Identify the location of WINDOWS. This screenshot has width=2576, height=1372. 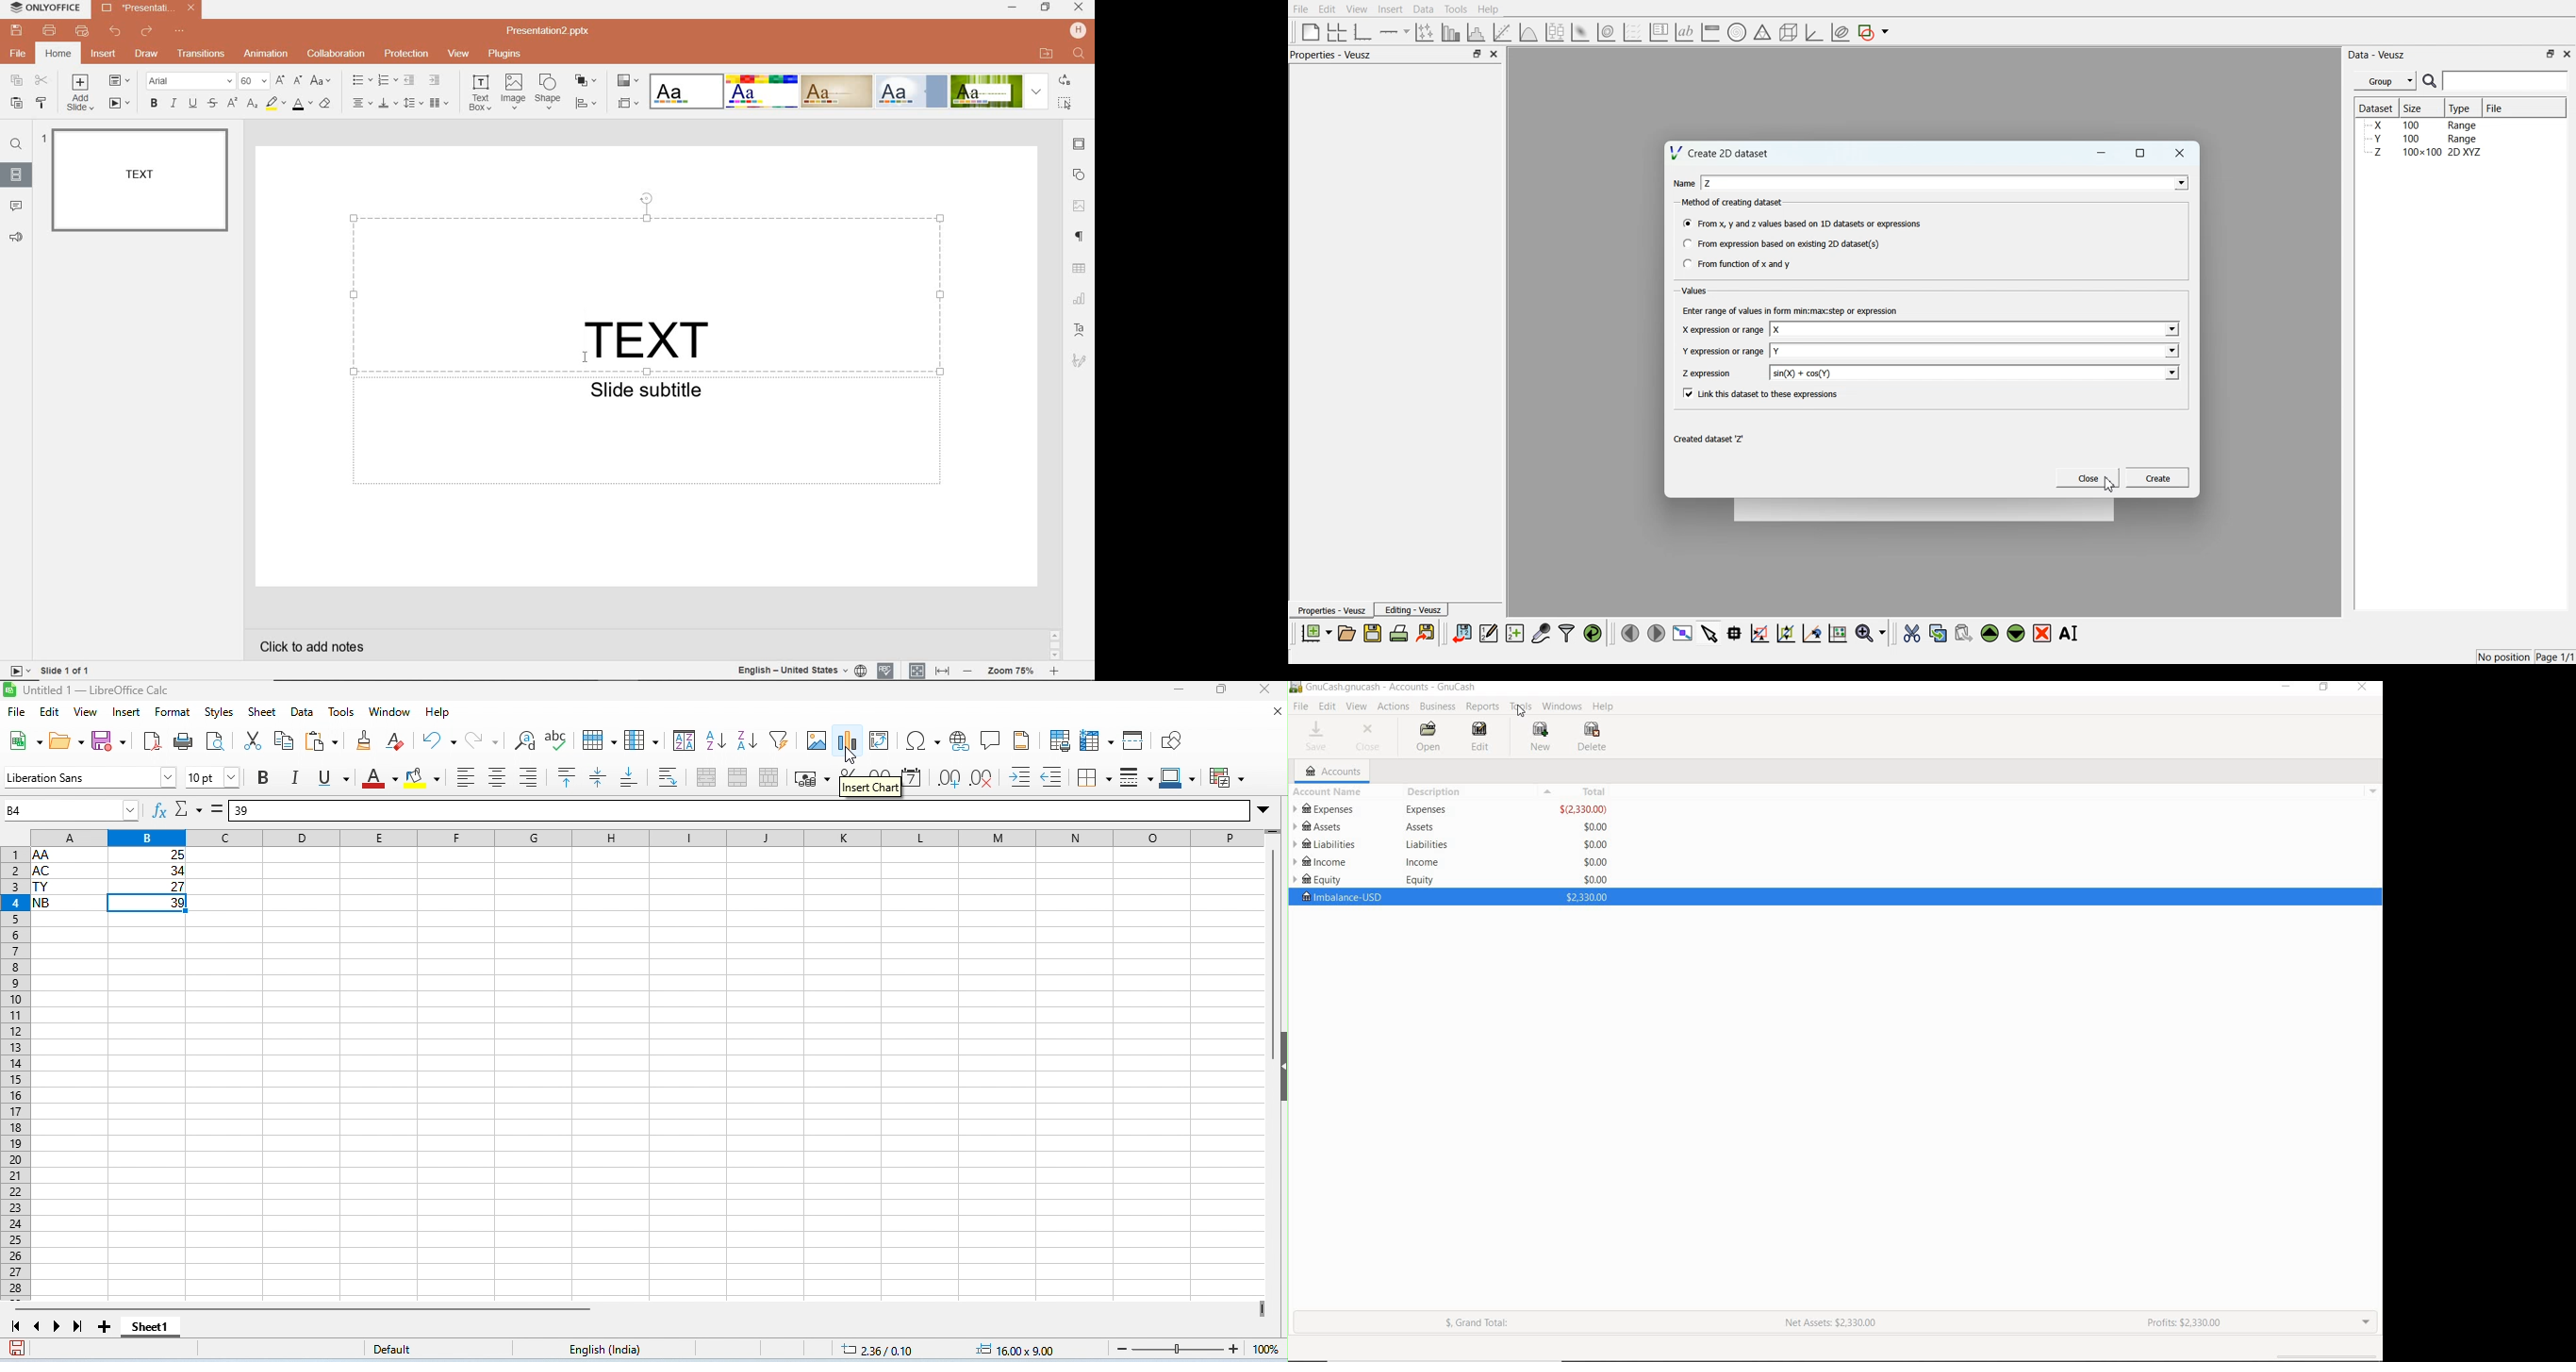
(1563, 707).